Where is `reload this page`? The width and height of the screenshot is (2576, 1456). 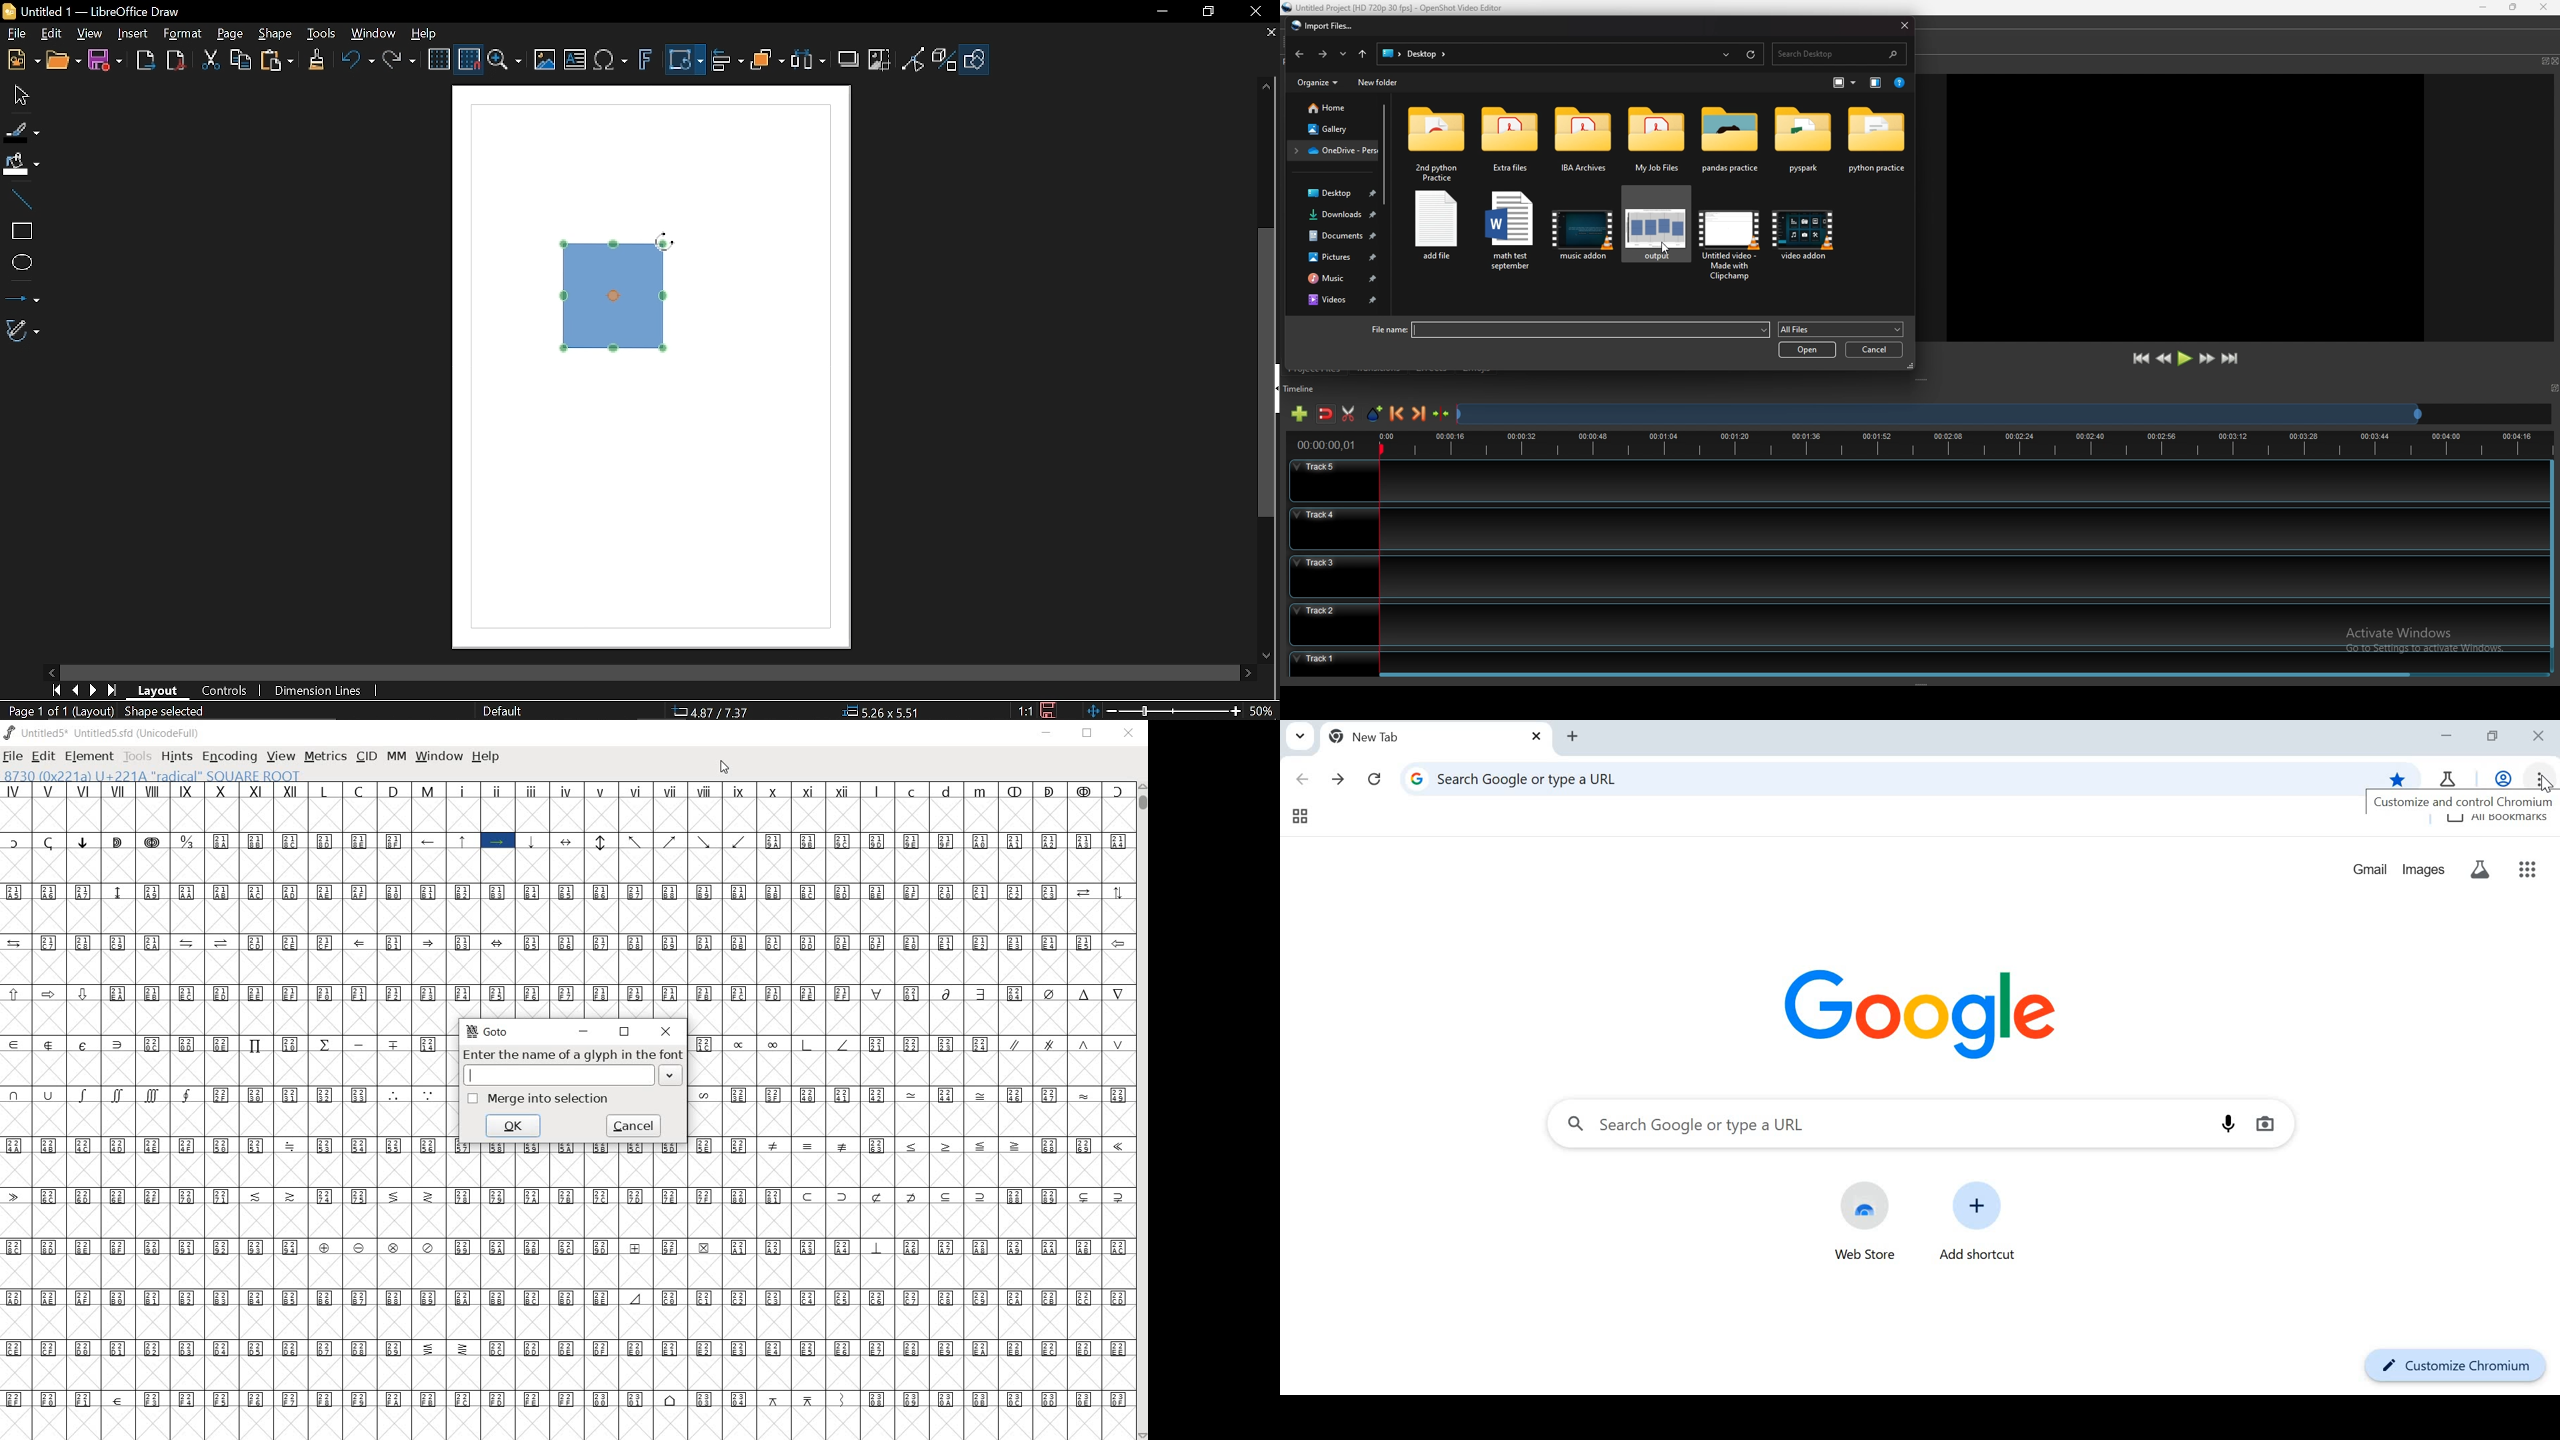
reload this page is located at coordinates (1373, 777).